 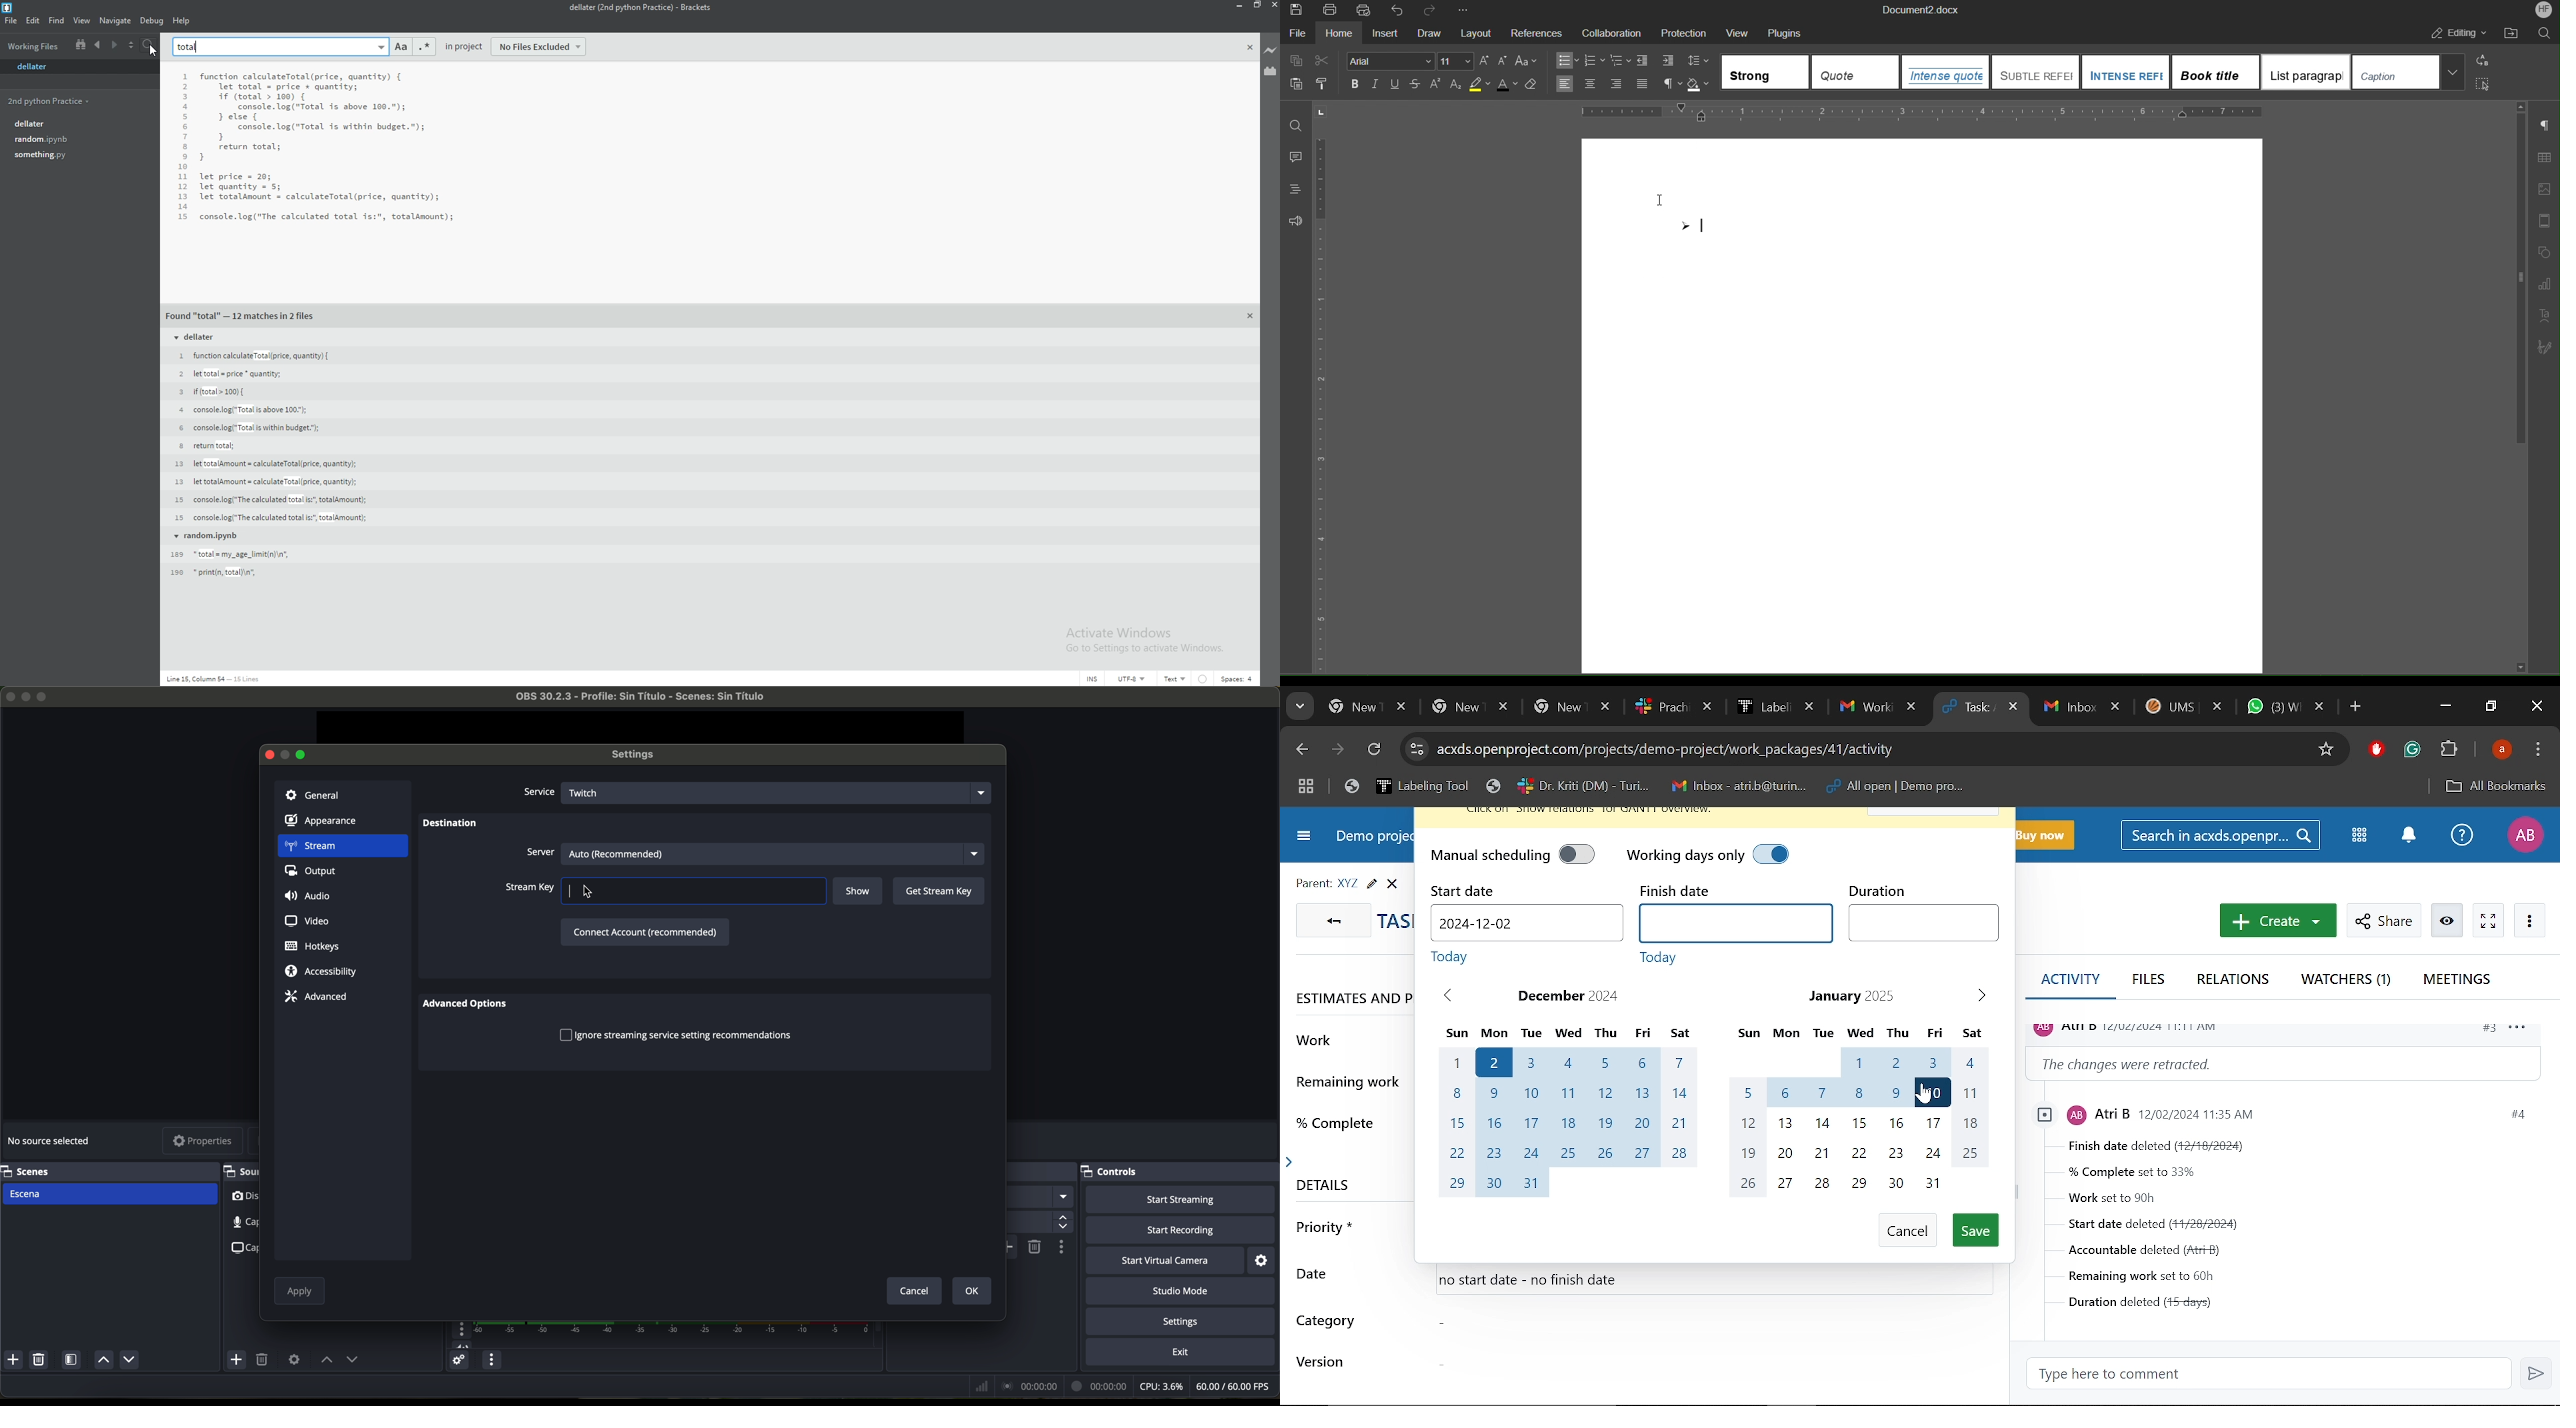 I want to click on Refresh, so click(x=1375, y=752).